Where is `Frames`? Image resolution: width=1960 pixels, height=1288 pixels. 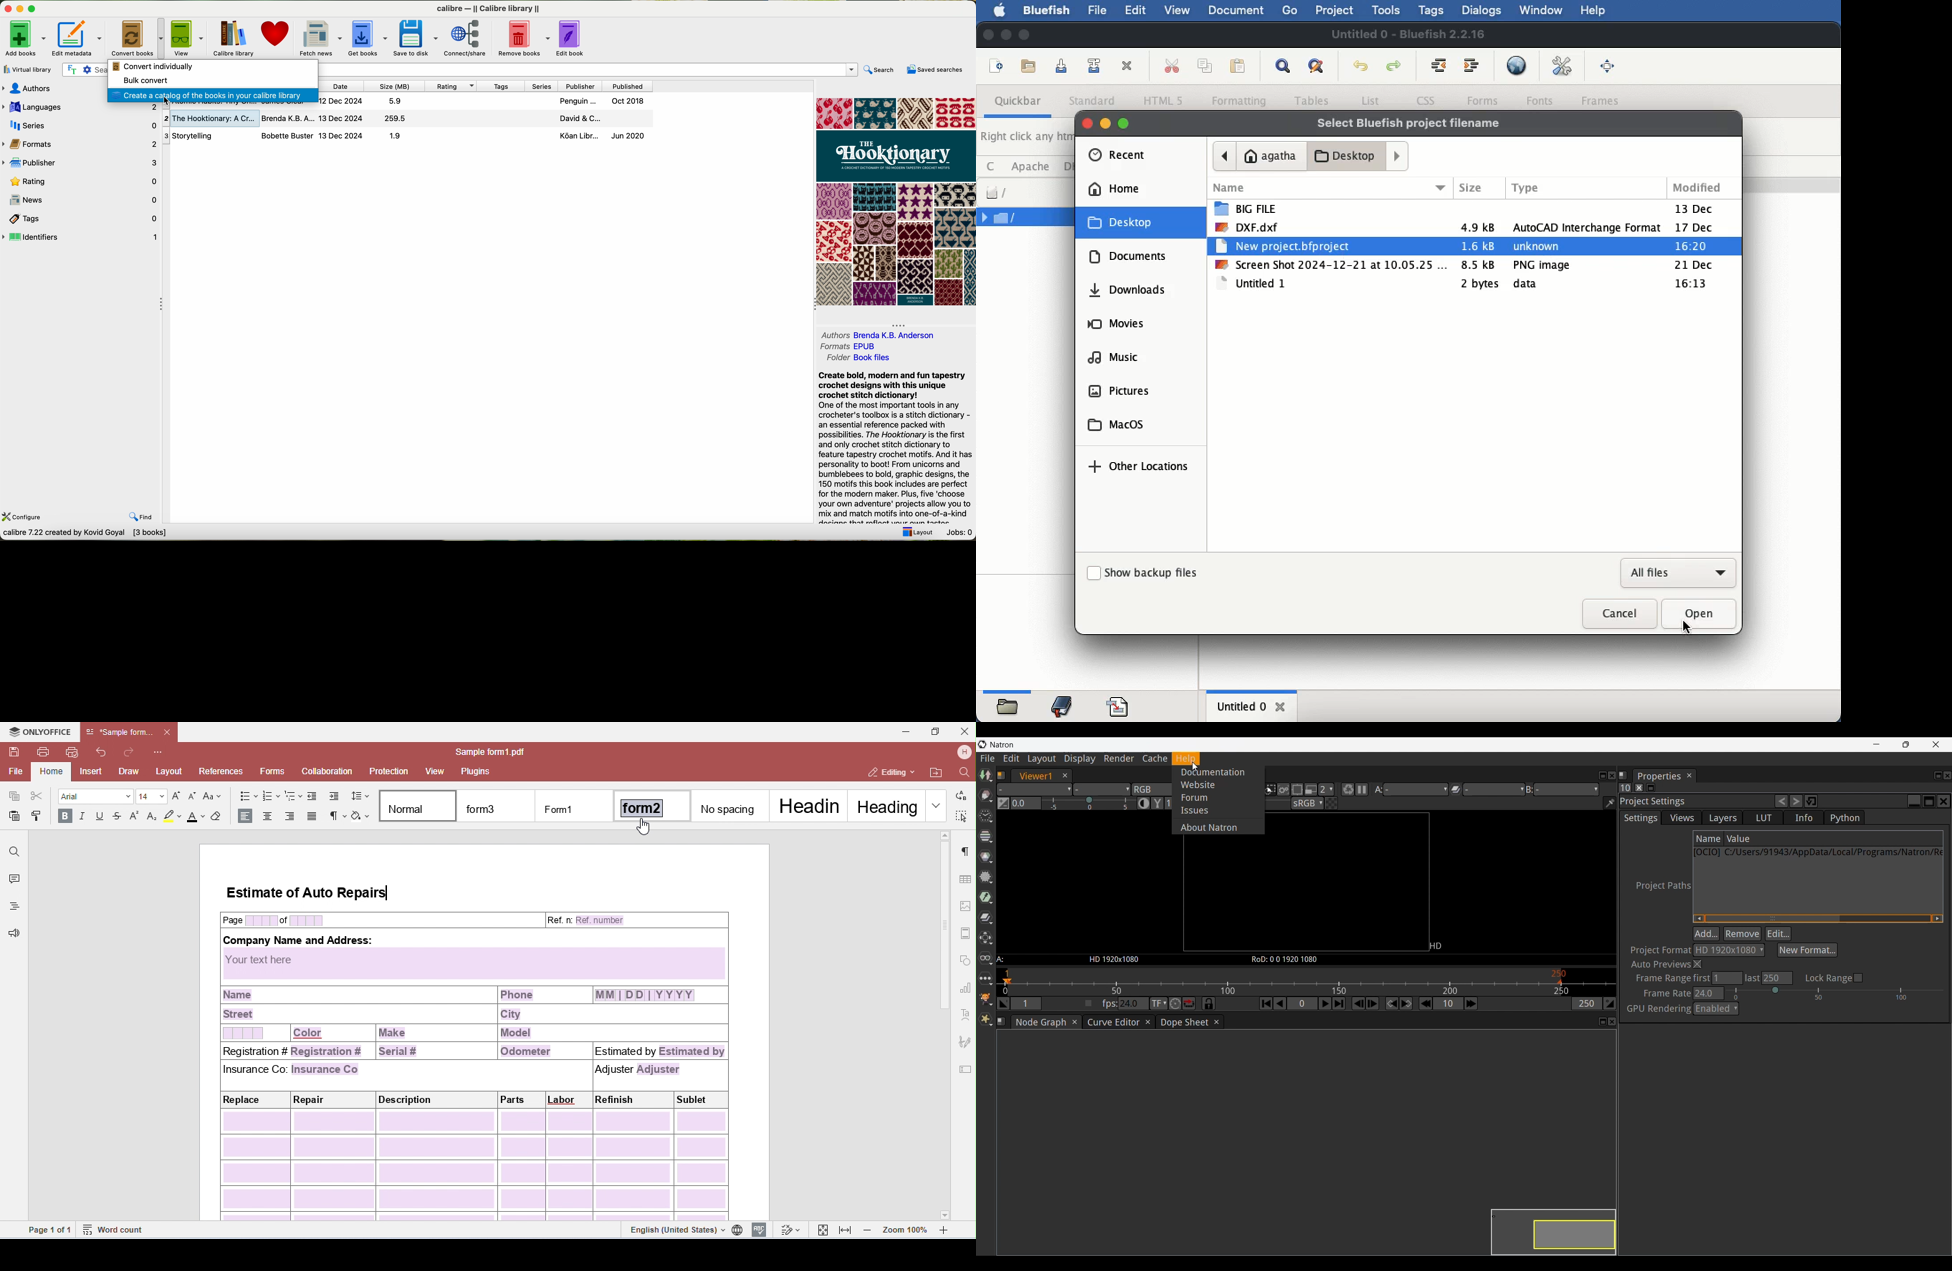 Frames is located at coordinates (1607, 96).